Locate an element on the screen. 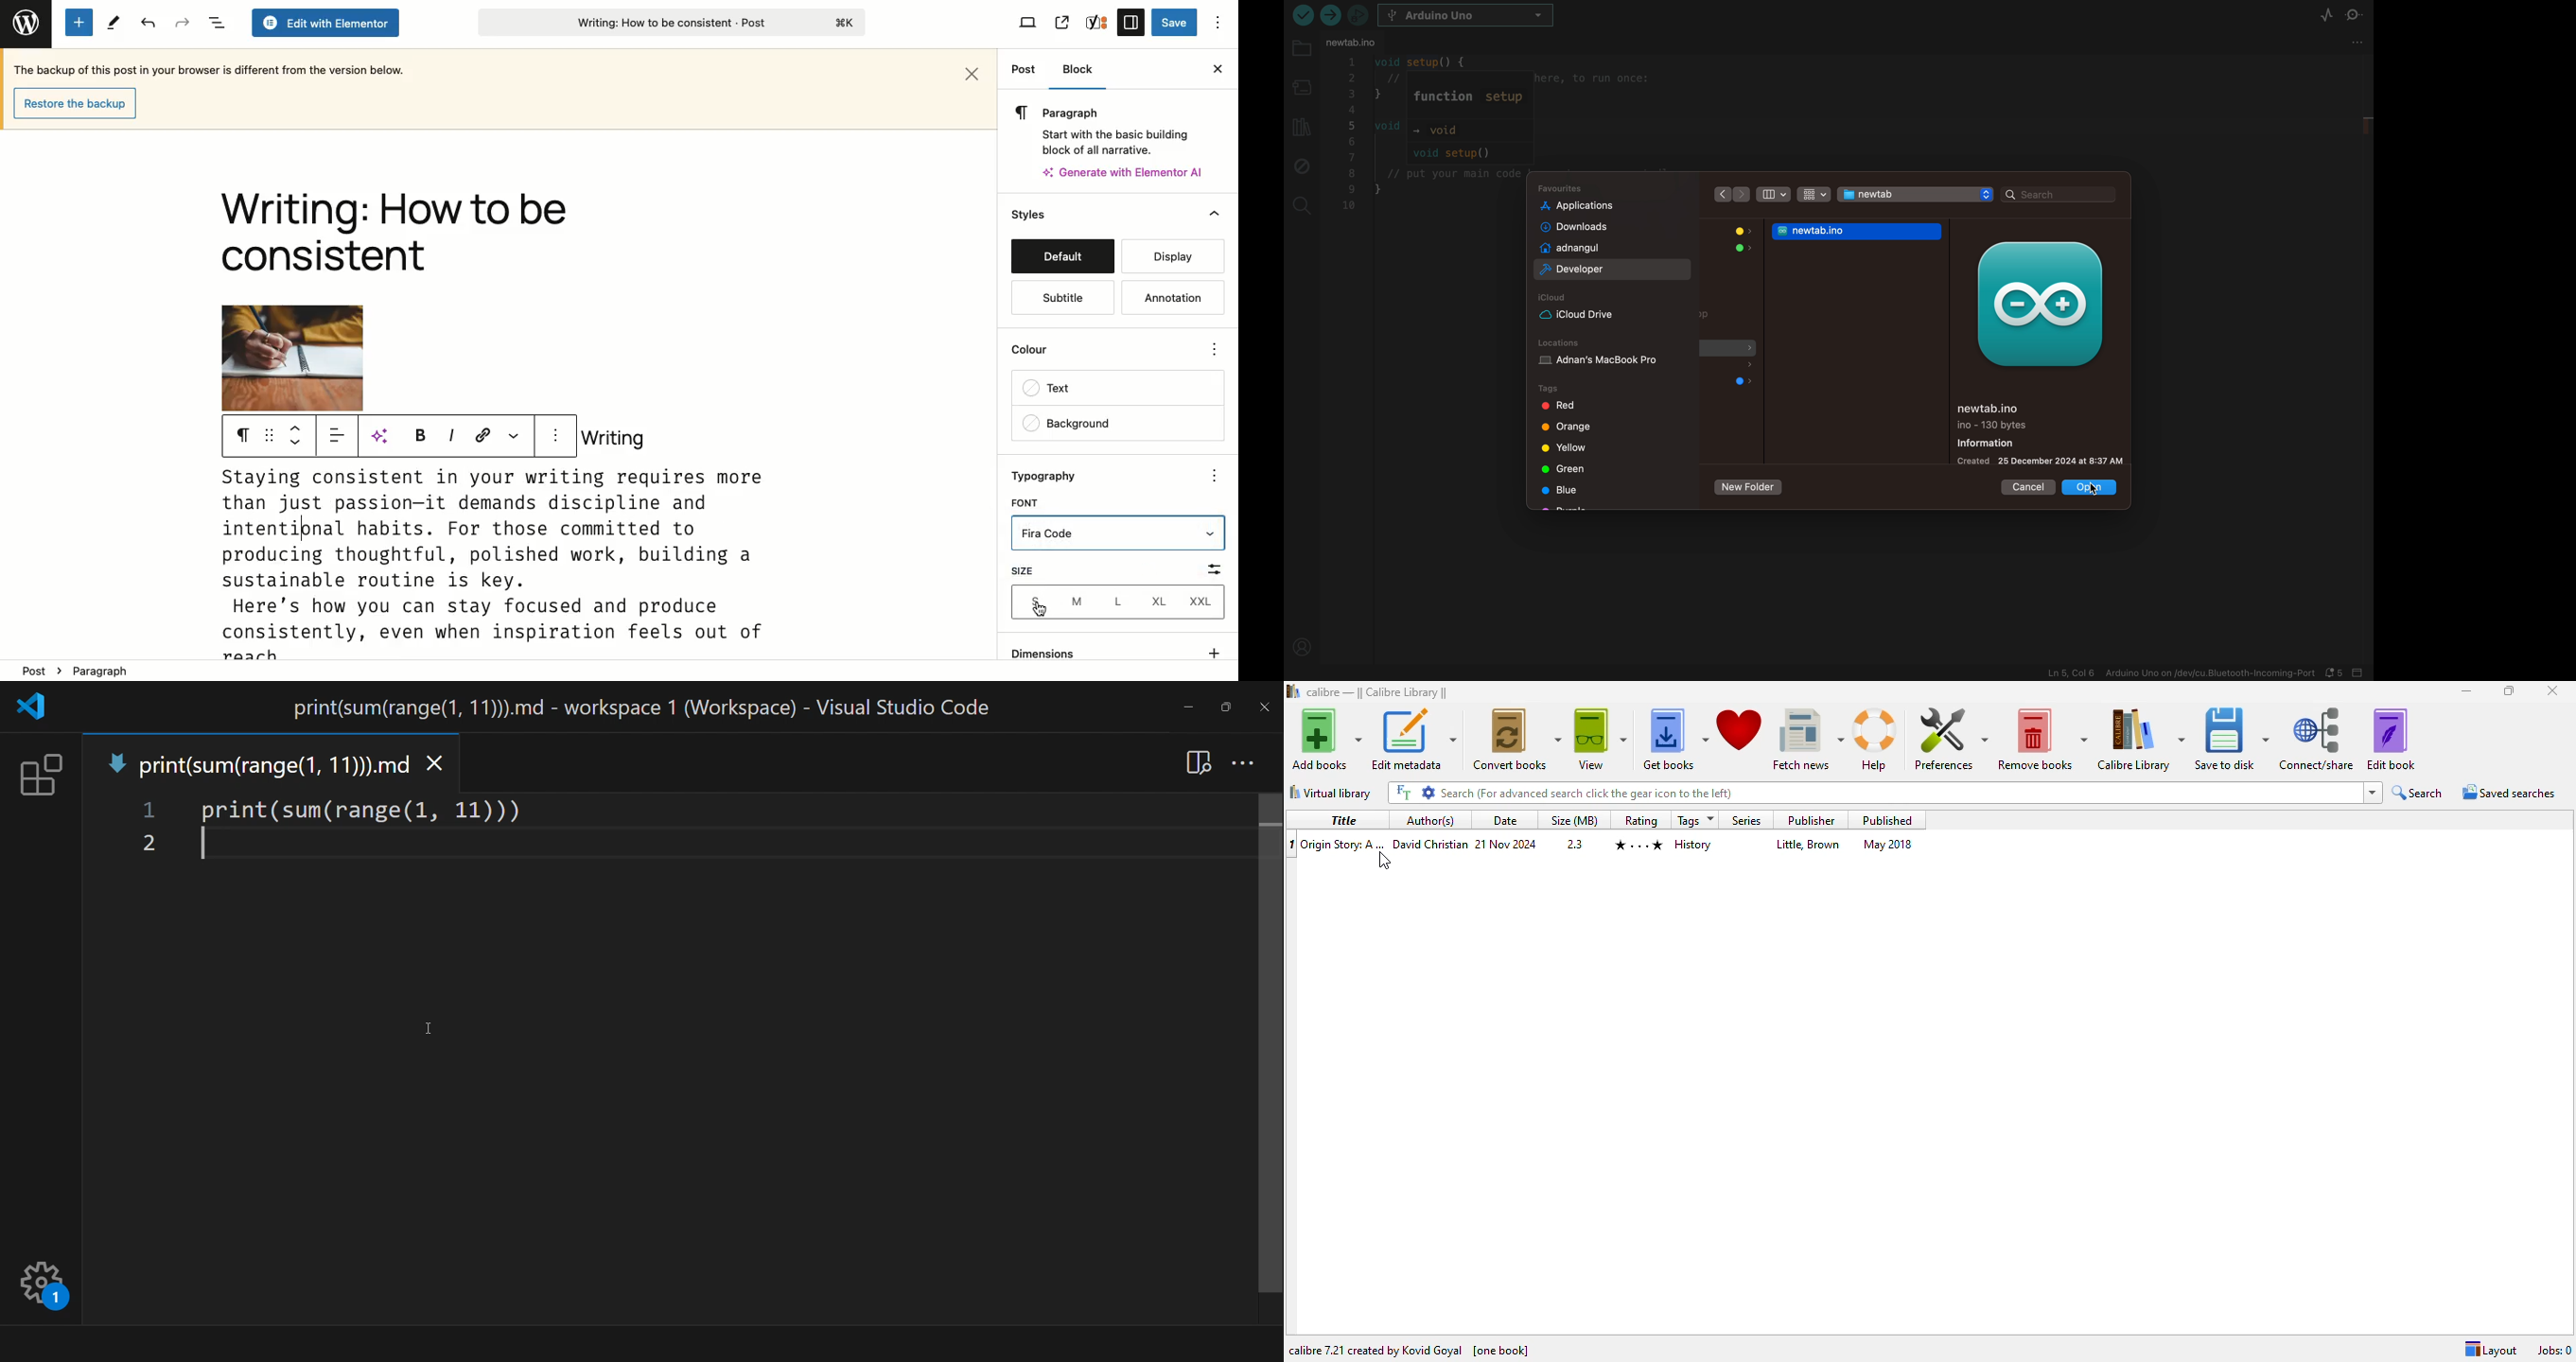 This screenshot has height=1372, width=2576. Add new block is located at coordinates (79, 22).